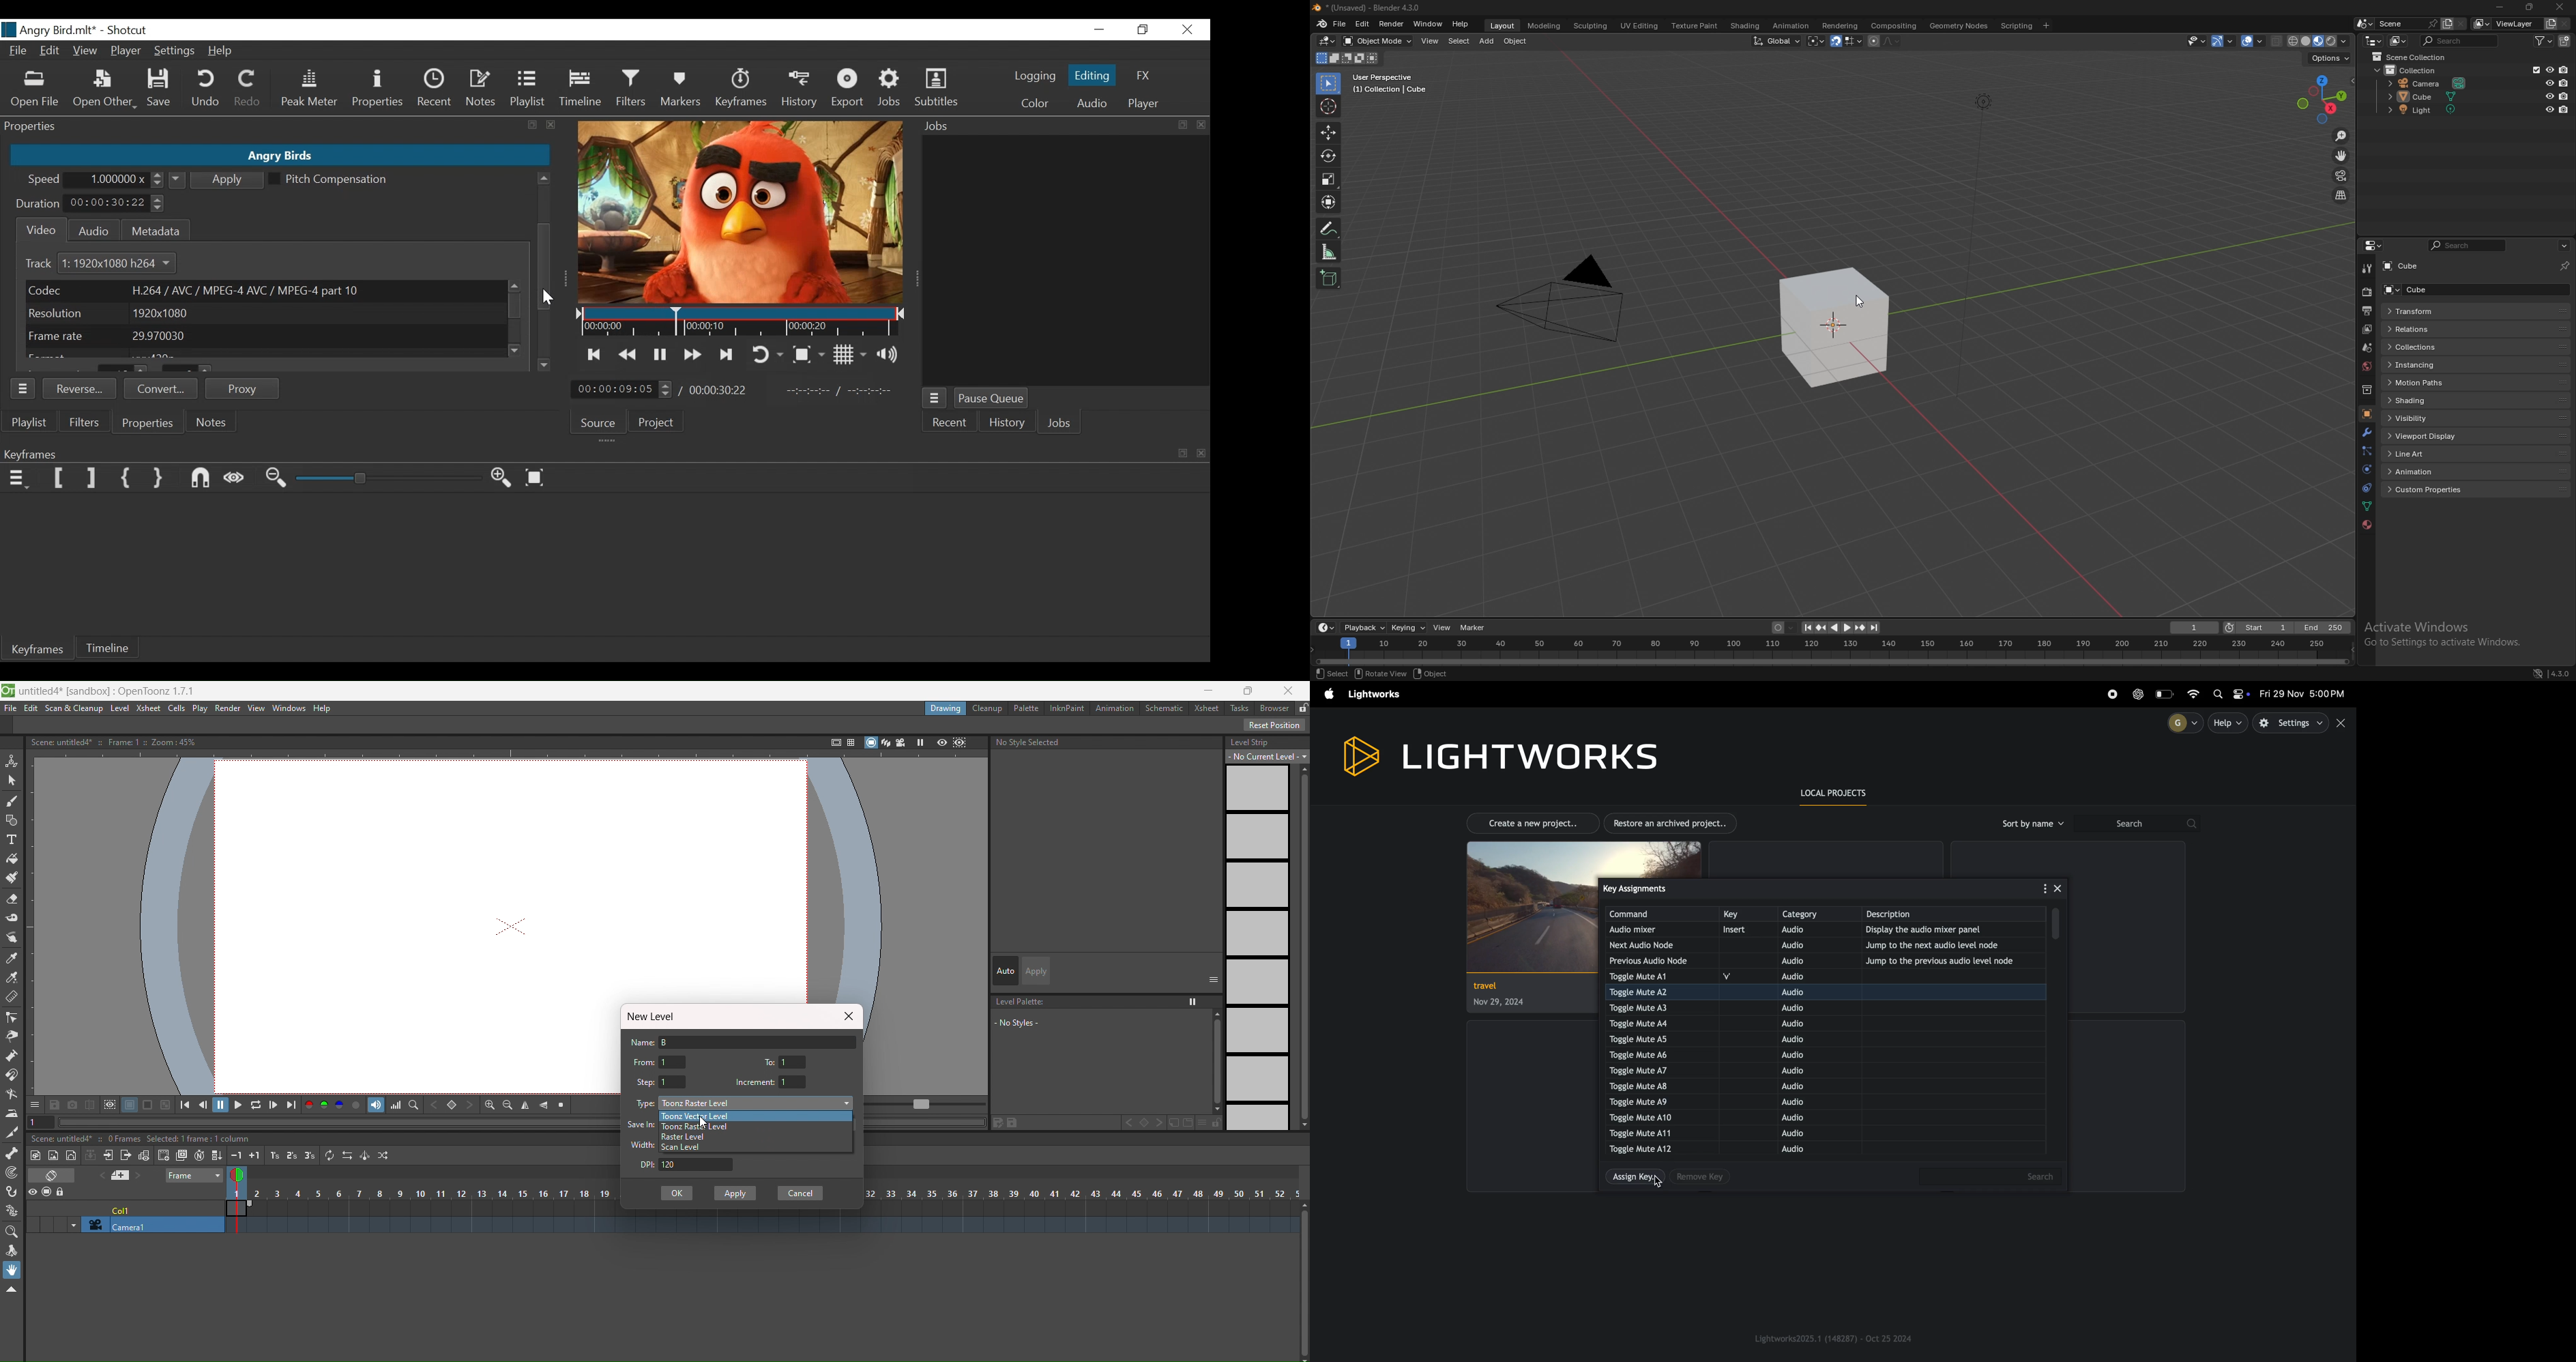 Image resolution: width=2576 pixels, height=1372 pixels. Describe the element at coordinates (1806, 1087) in the screenshot. I see `audio` at that location.